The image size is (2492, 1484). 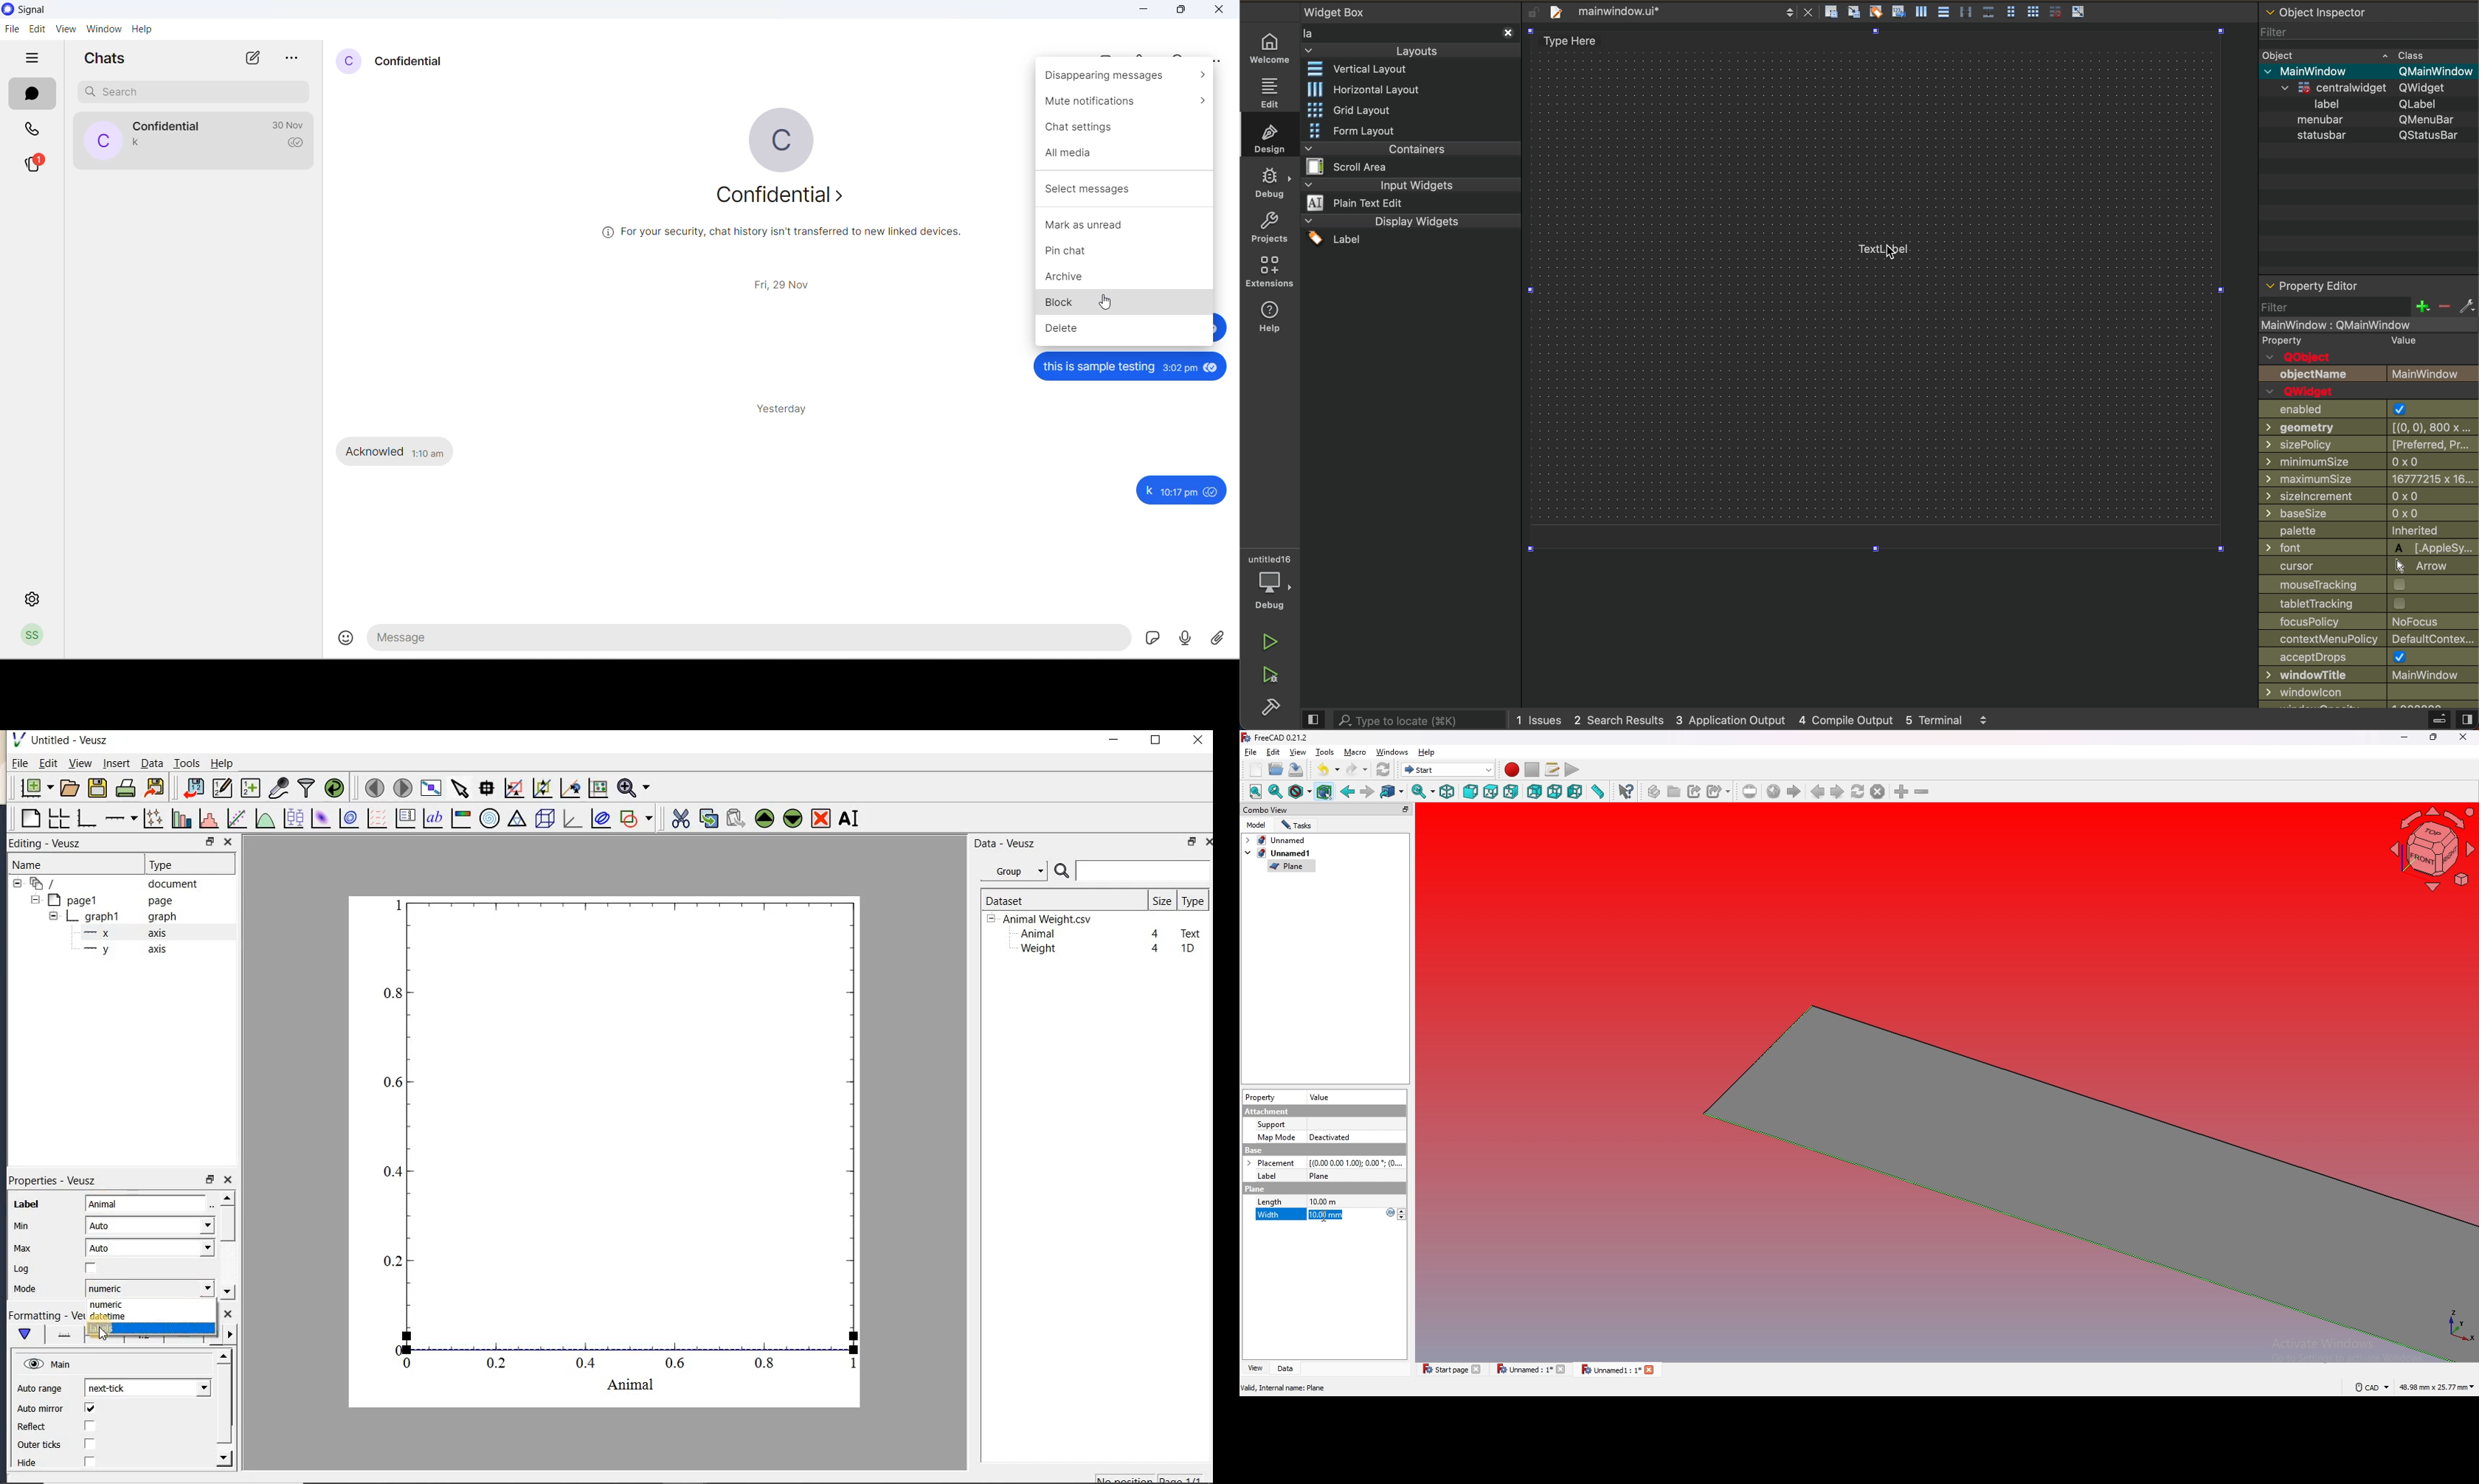 What do you see at coordinates (40, 1389) in the screenshot?
I see `Auto range` at bounding box center [40, 1389].